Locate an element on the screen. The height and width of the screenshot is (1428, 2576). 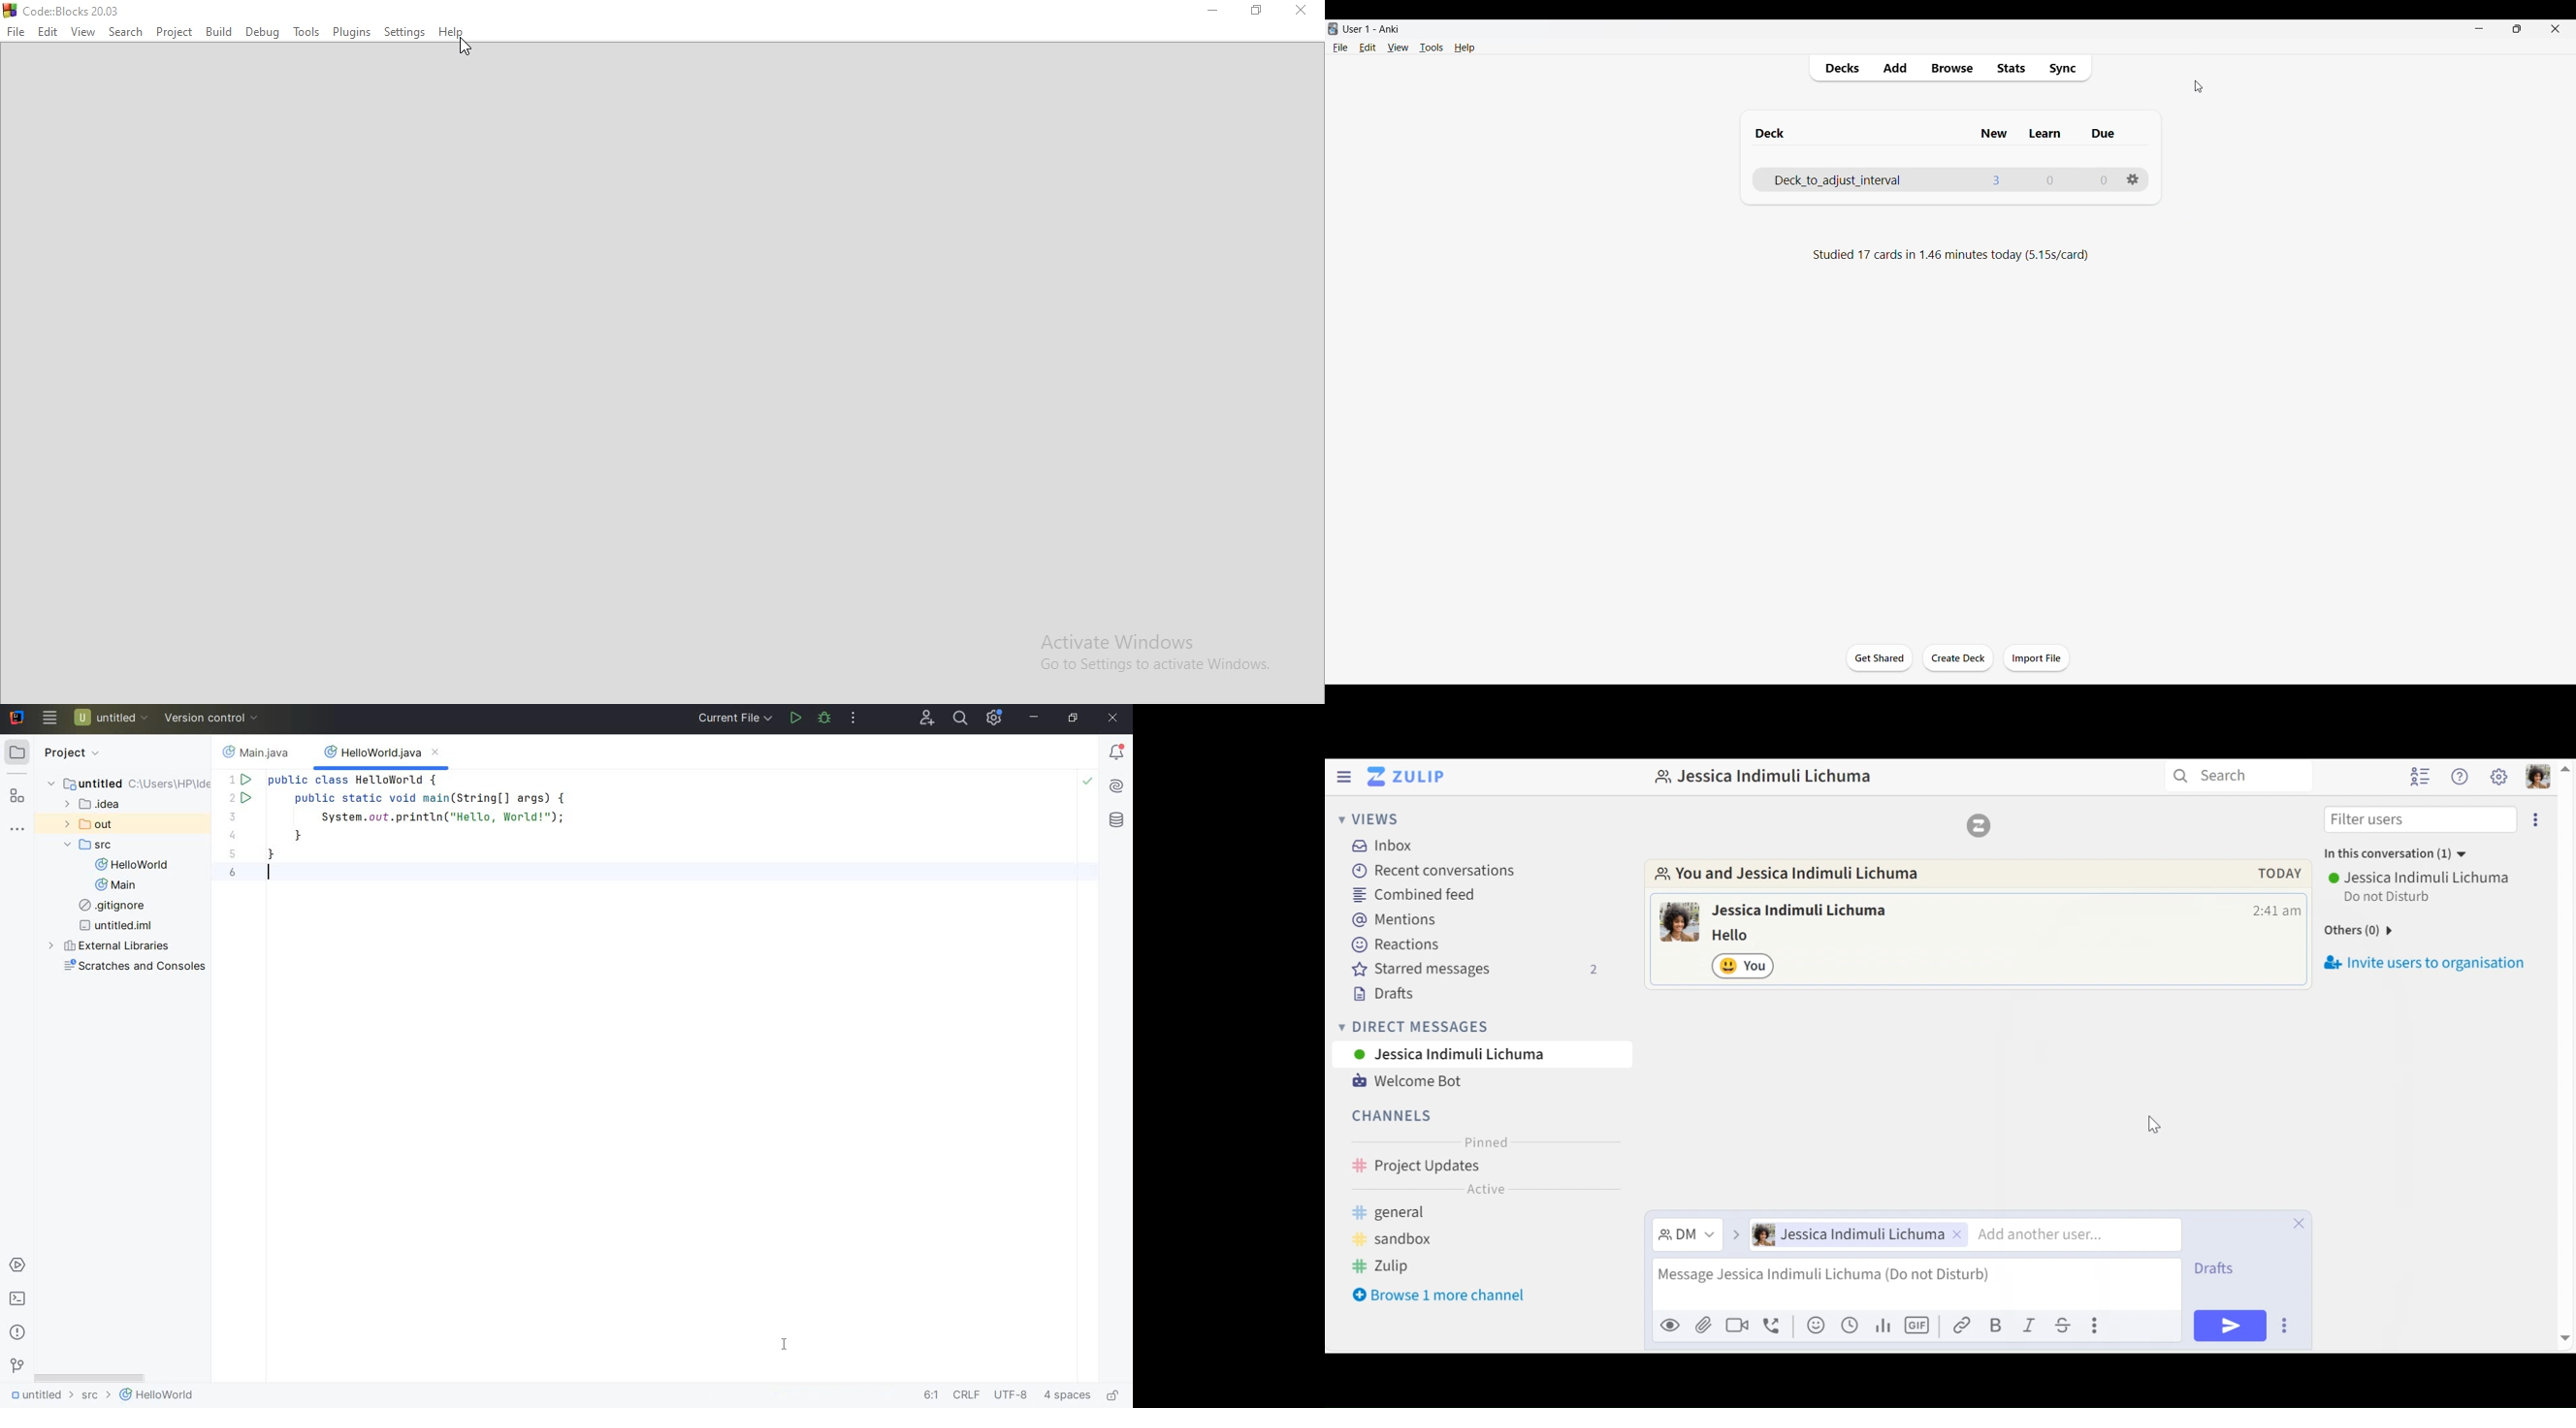
Due column is located at coordinates (2103, 135).